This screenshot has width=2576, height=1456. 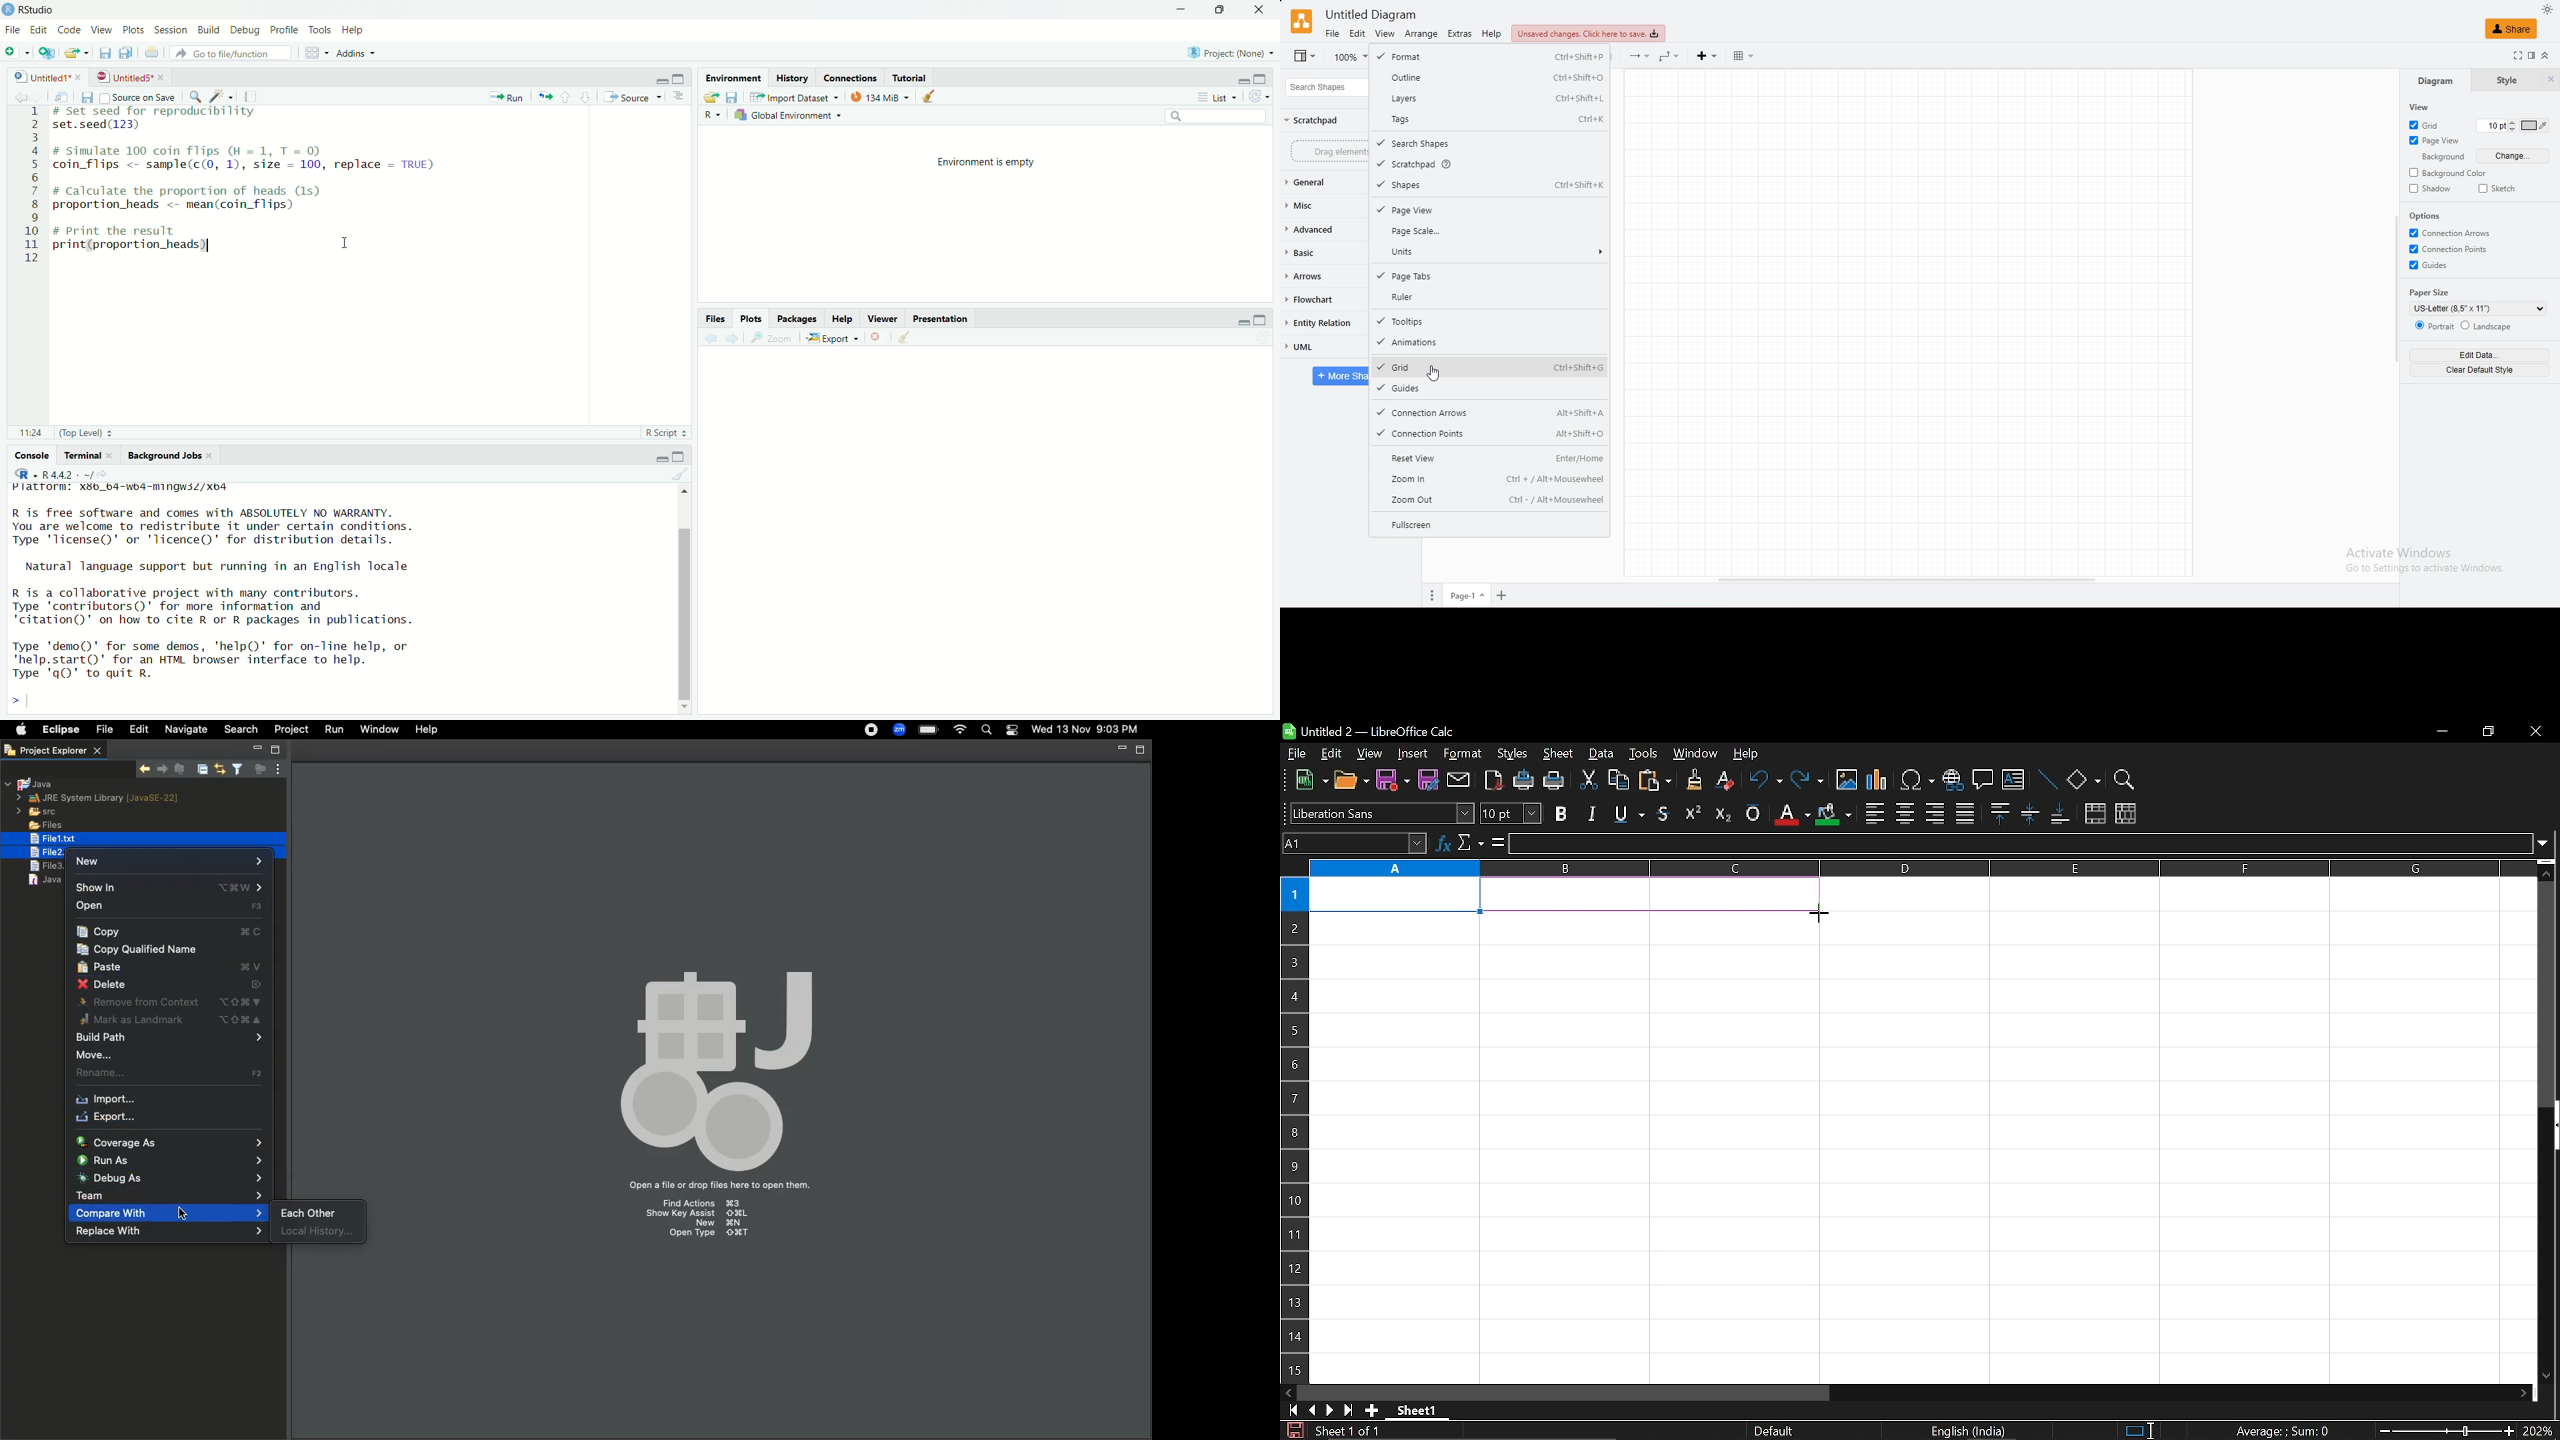 What do you see at coordinates (2511, 155) in the screenshot?
I see `change` at bounding box center [2511, 155].